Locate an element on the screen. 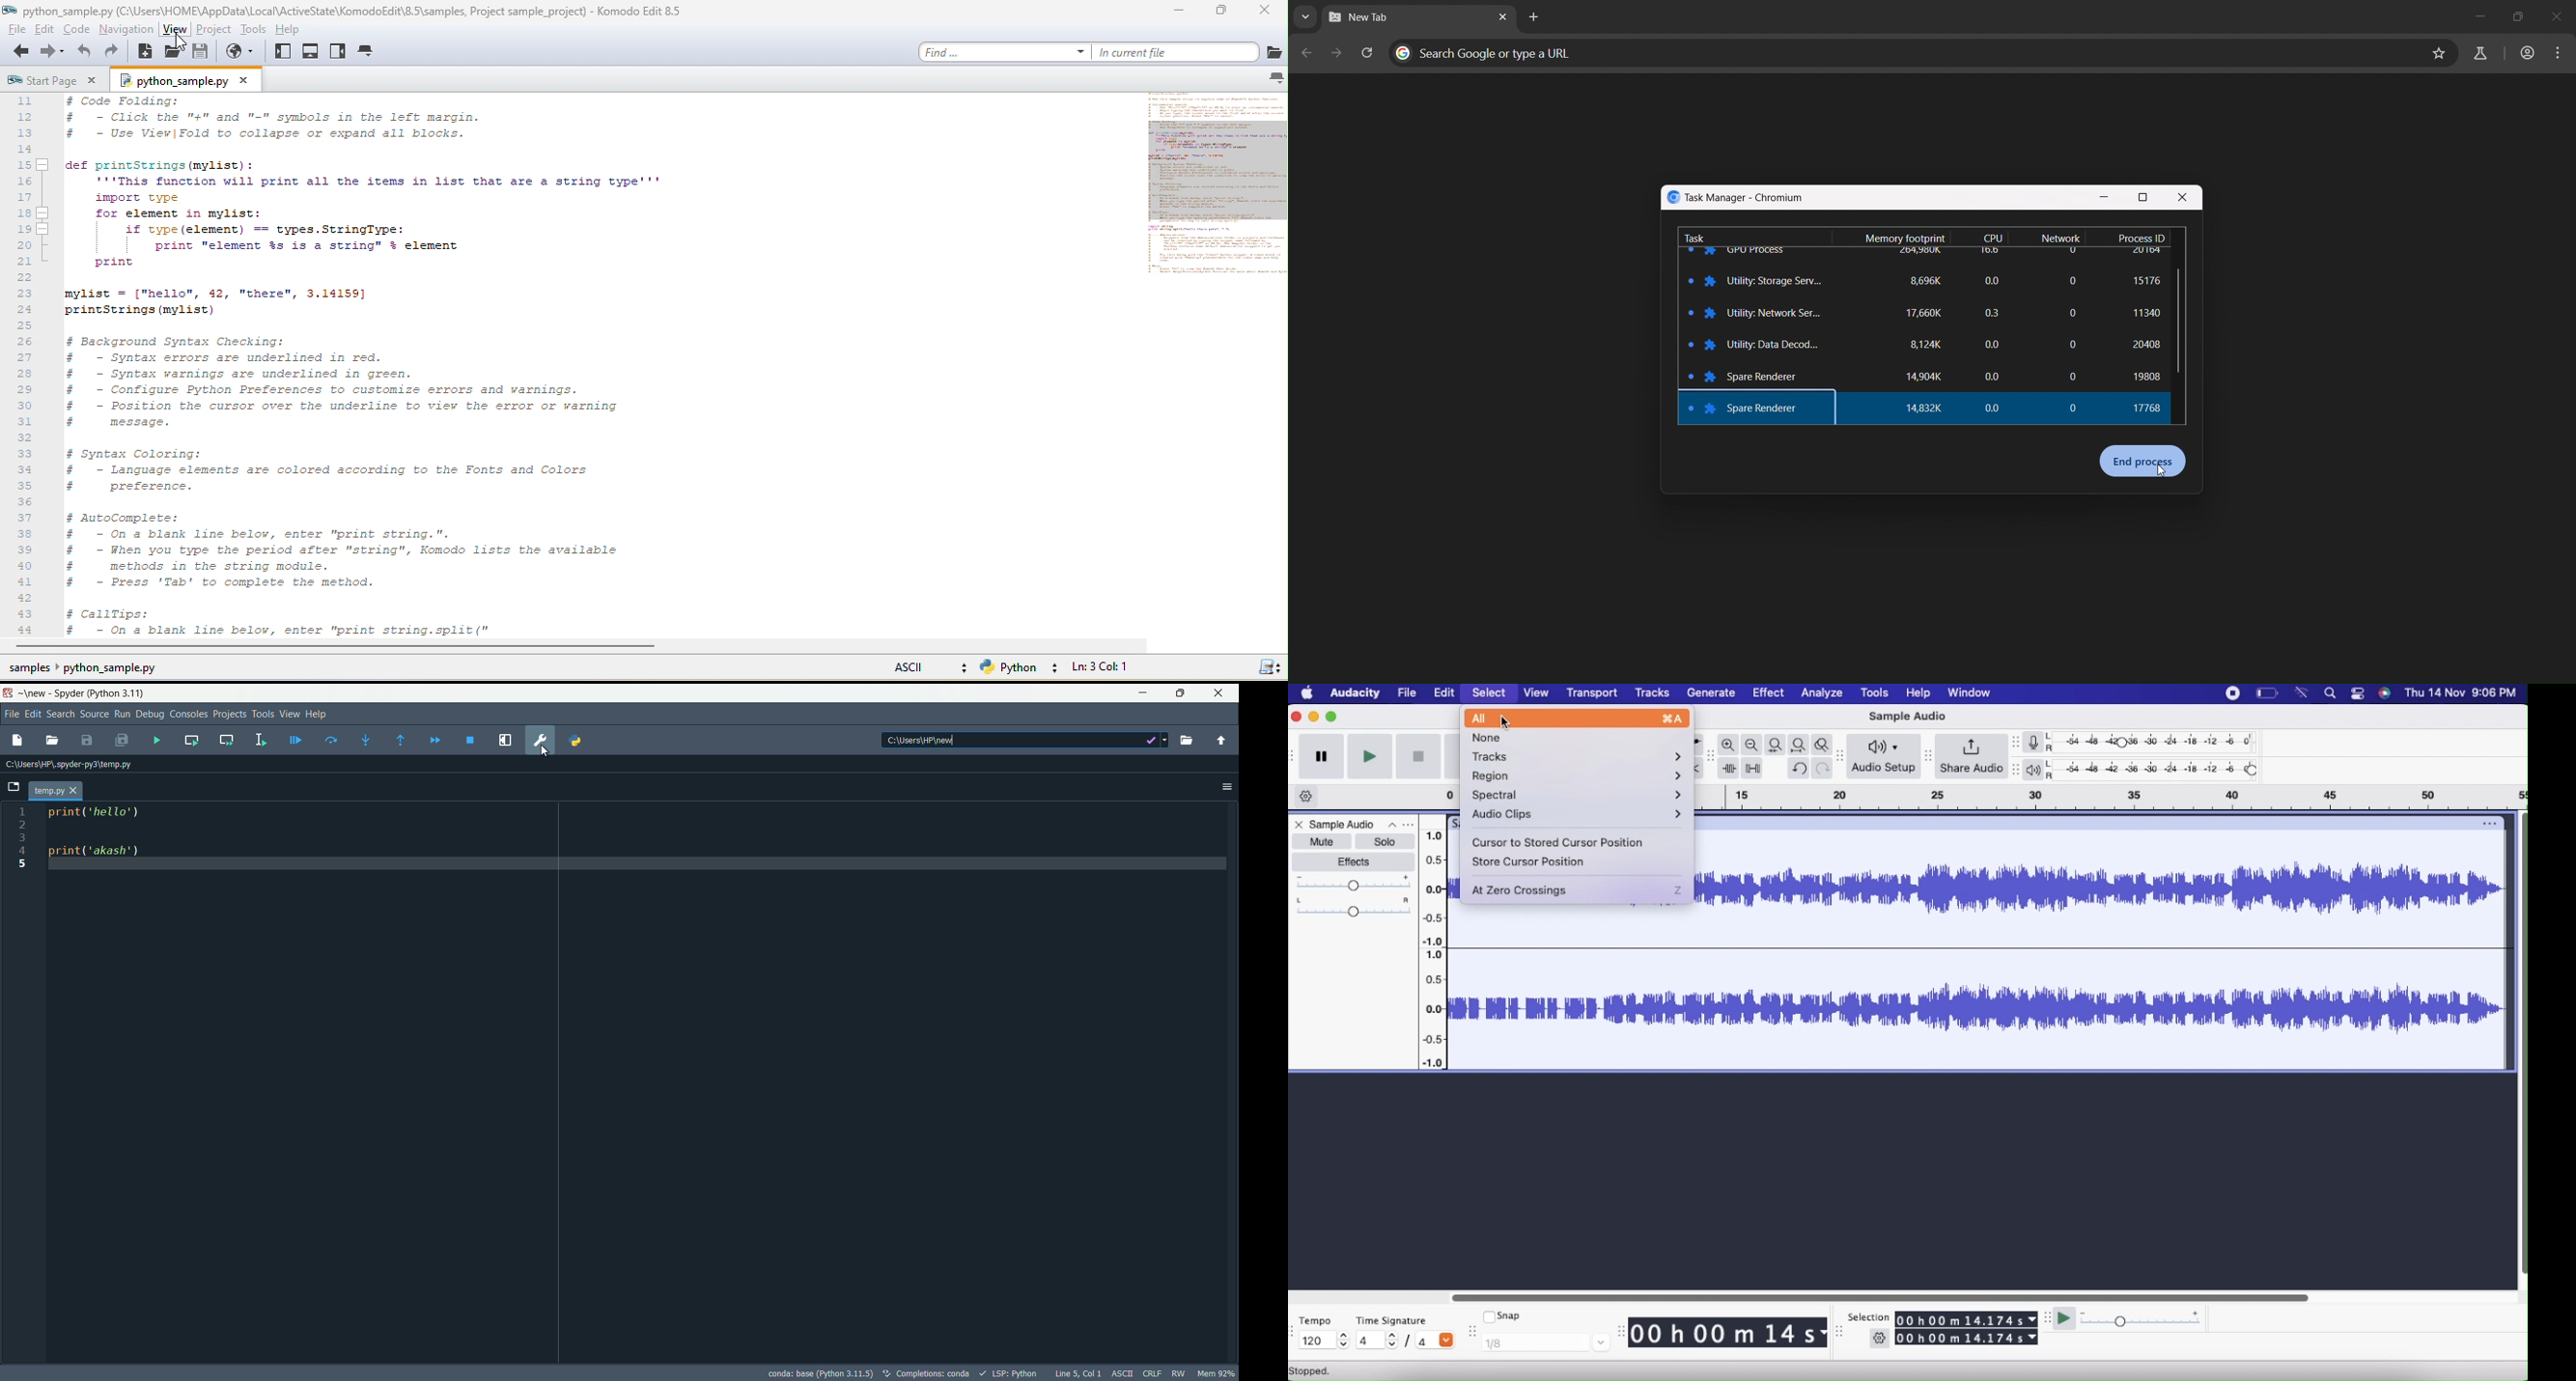 This screenshot has width=2576, height=1400. run menu is located at coordinates (122, 714).